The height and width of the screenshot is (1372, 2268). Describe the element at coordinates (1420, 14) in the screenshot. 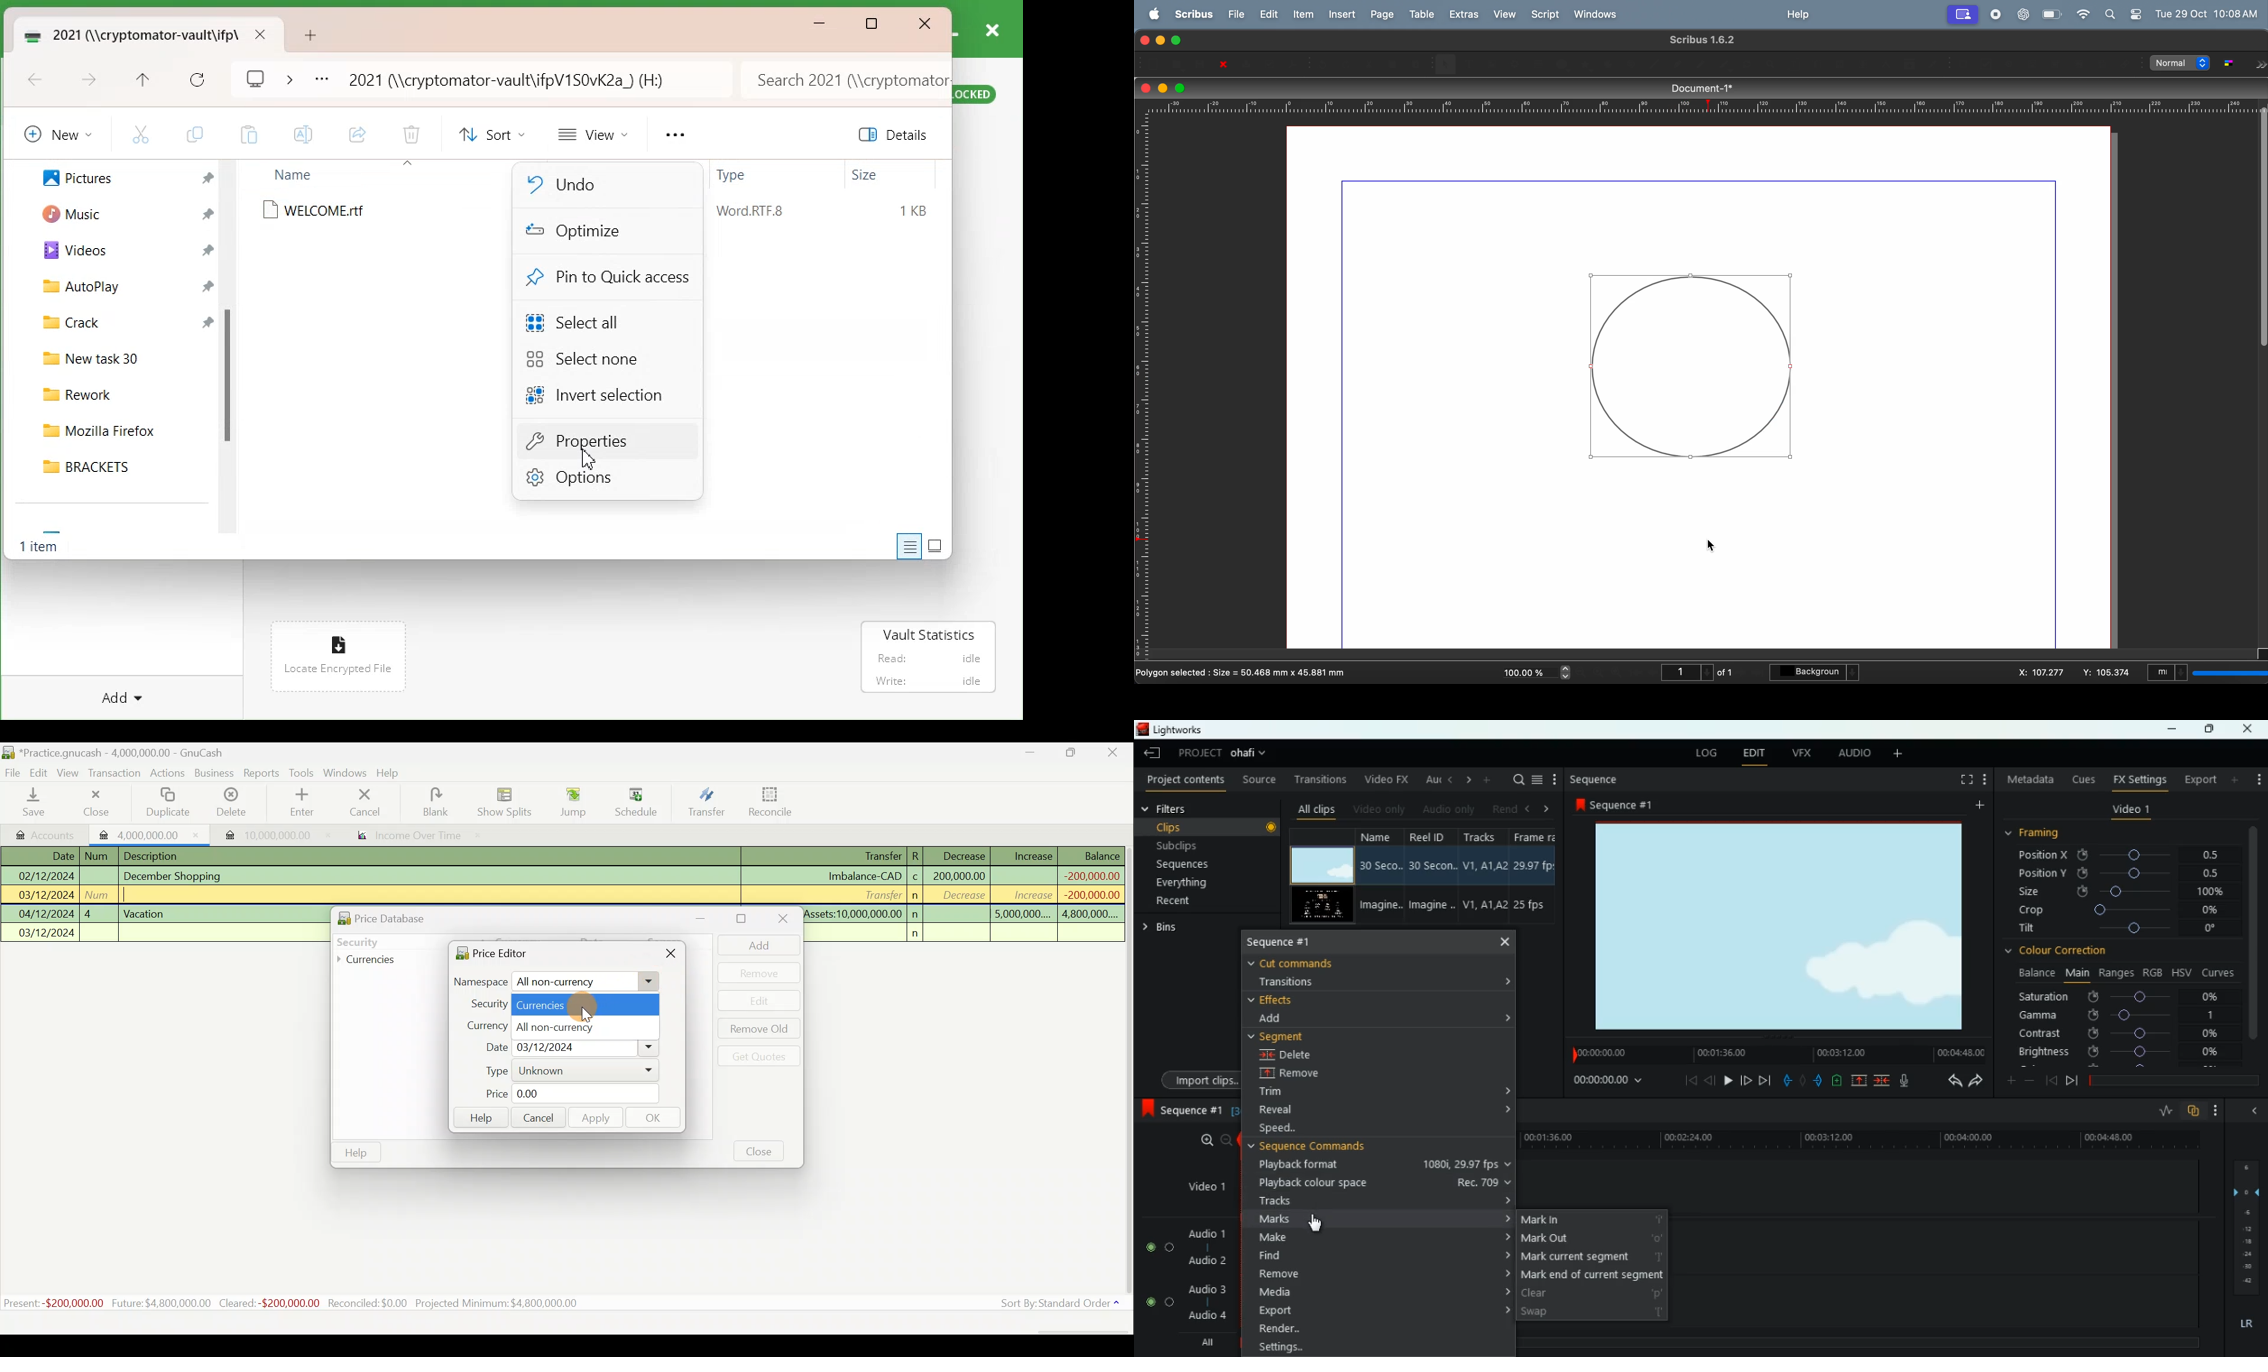

I see `table` at that location.